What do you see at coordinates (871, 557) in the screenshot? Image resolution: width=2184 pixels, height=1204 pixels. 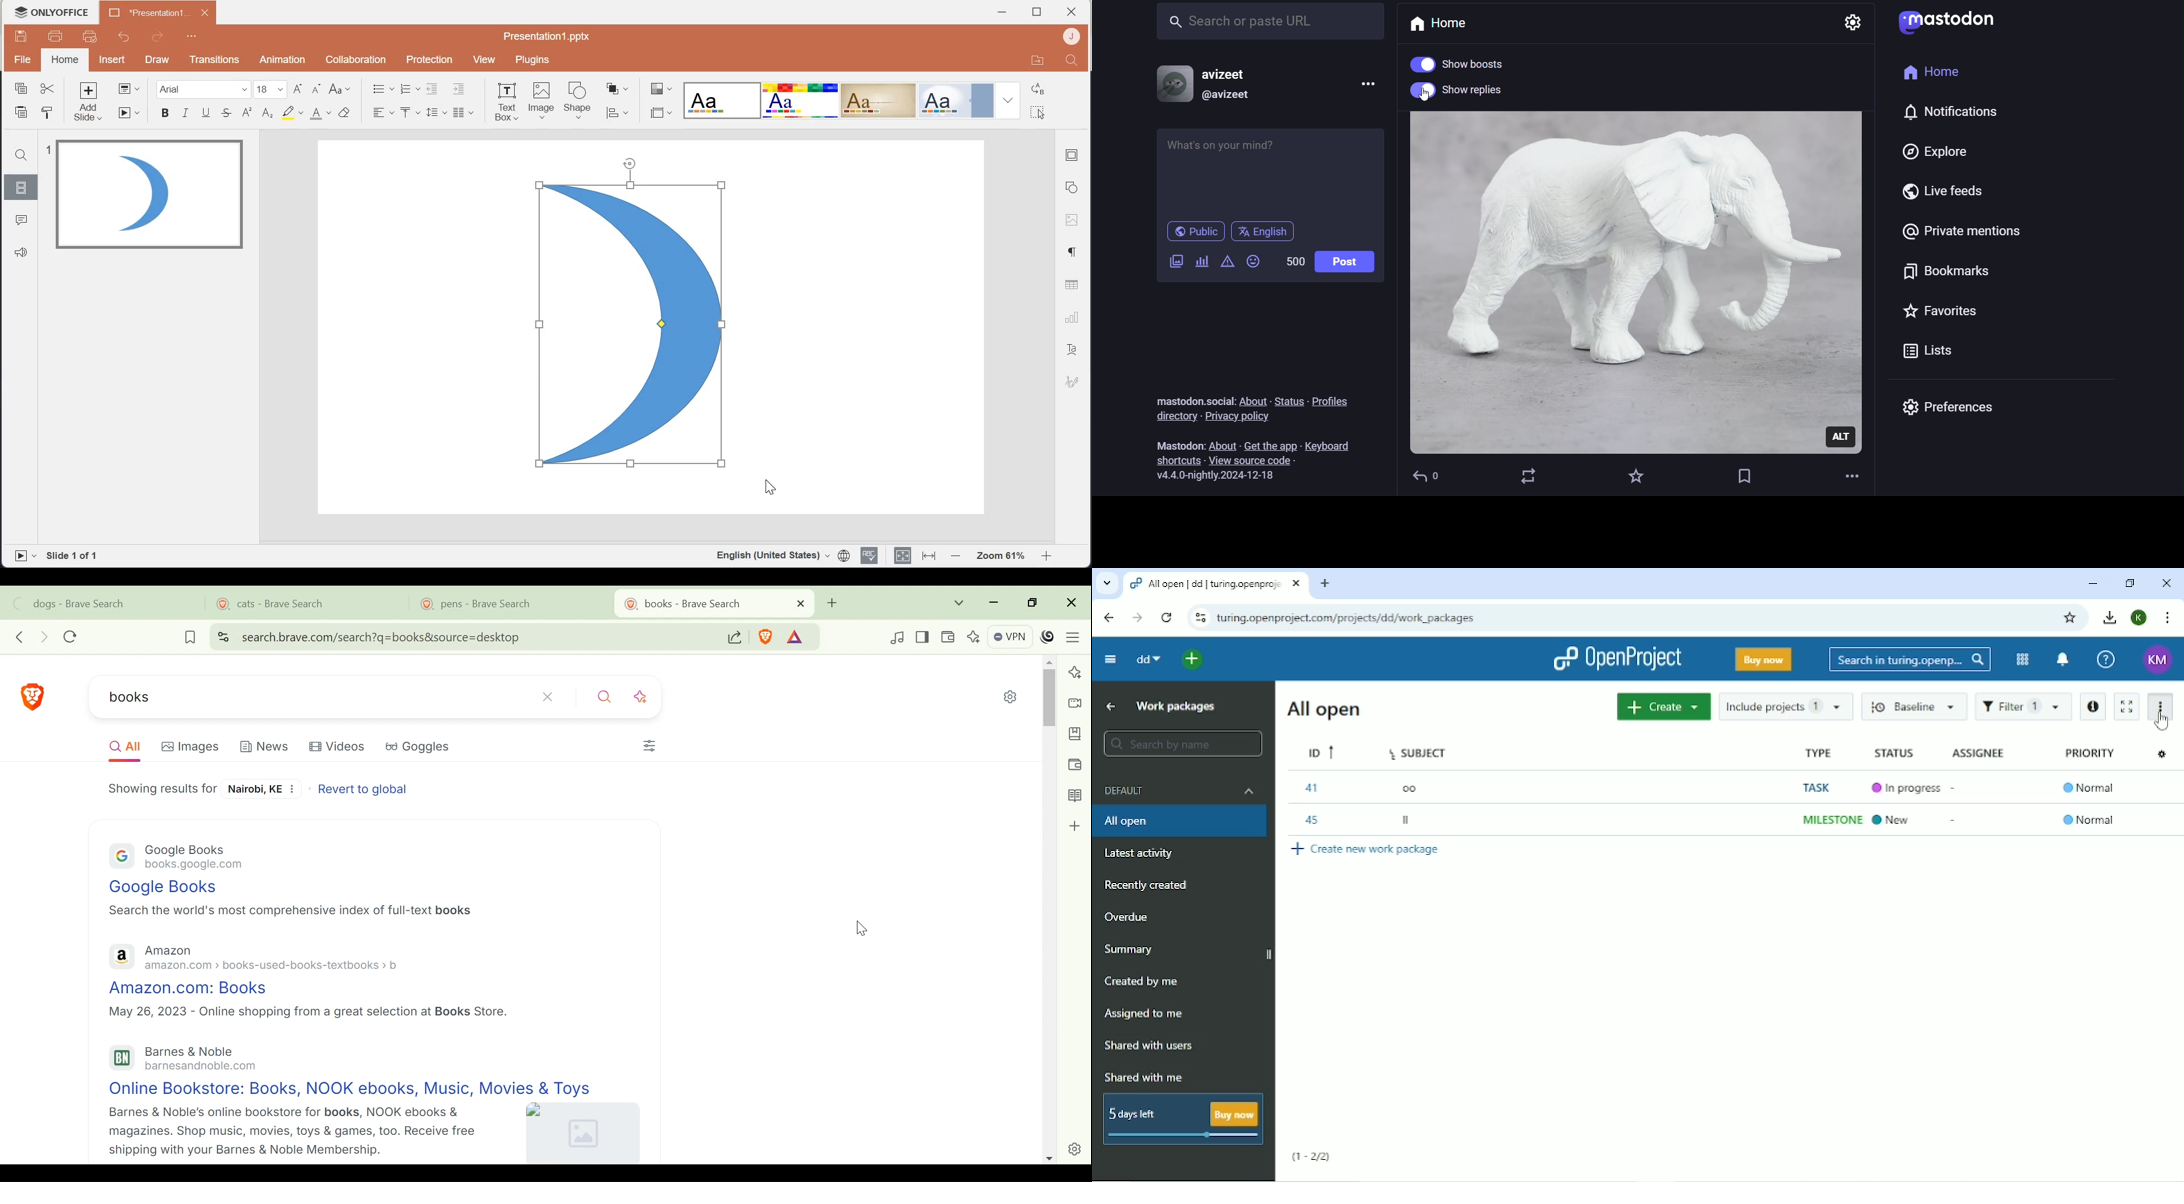 I see `Spell checking` at bounding box center [871, 557].